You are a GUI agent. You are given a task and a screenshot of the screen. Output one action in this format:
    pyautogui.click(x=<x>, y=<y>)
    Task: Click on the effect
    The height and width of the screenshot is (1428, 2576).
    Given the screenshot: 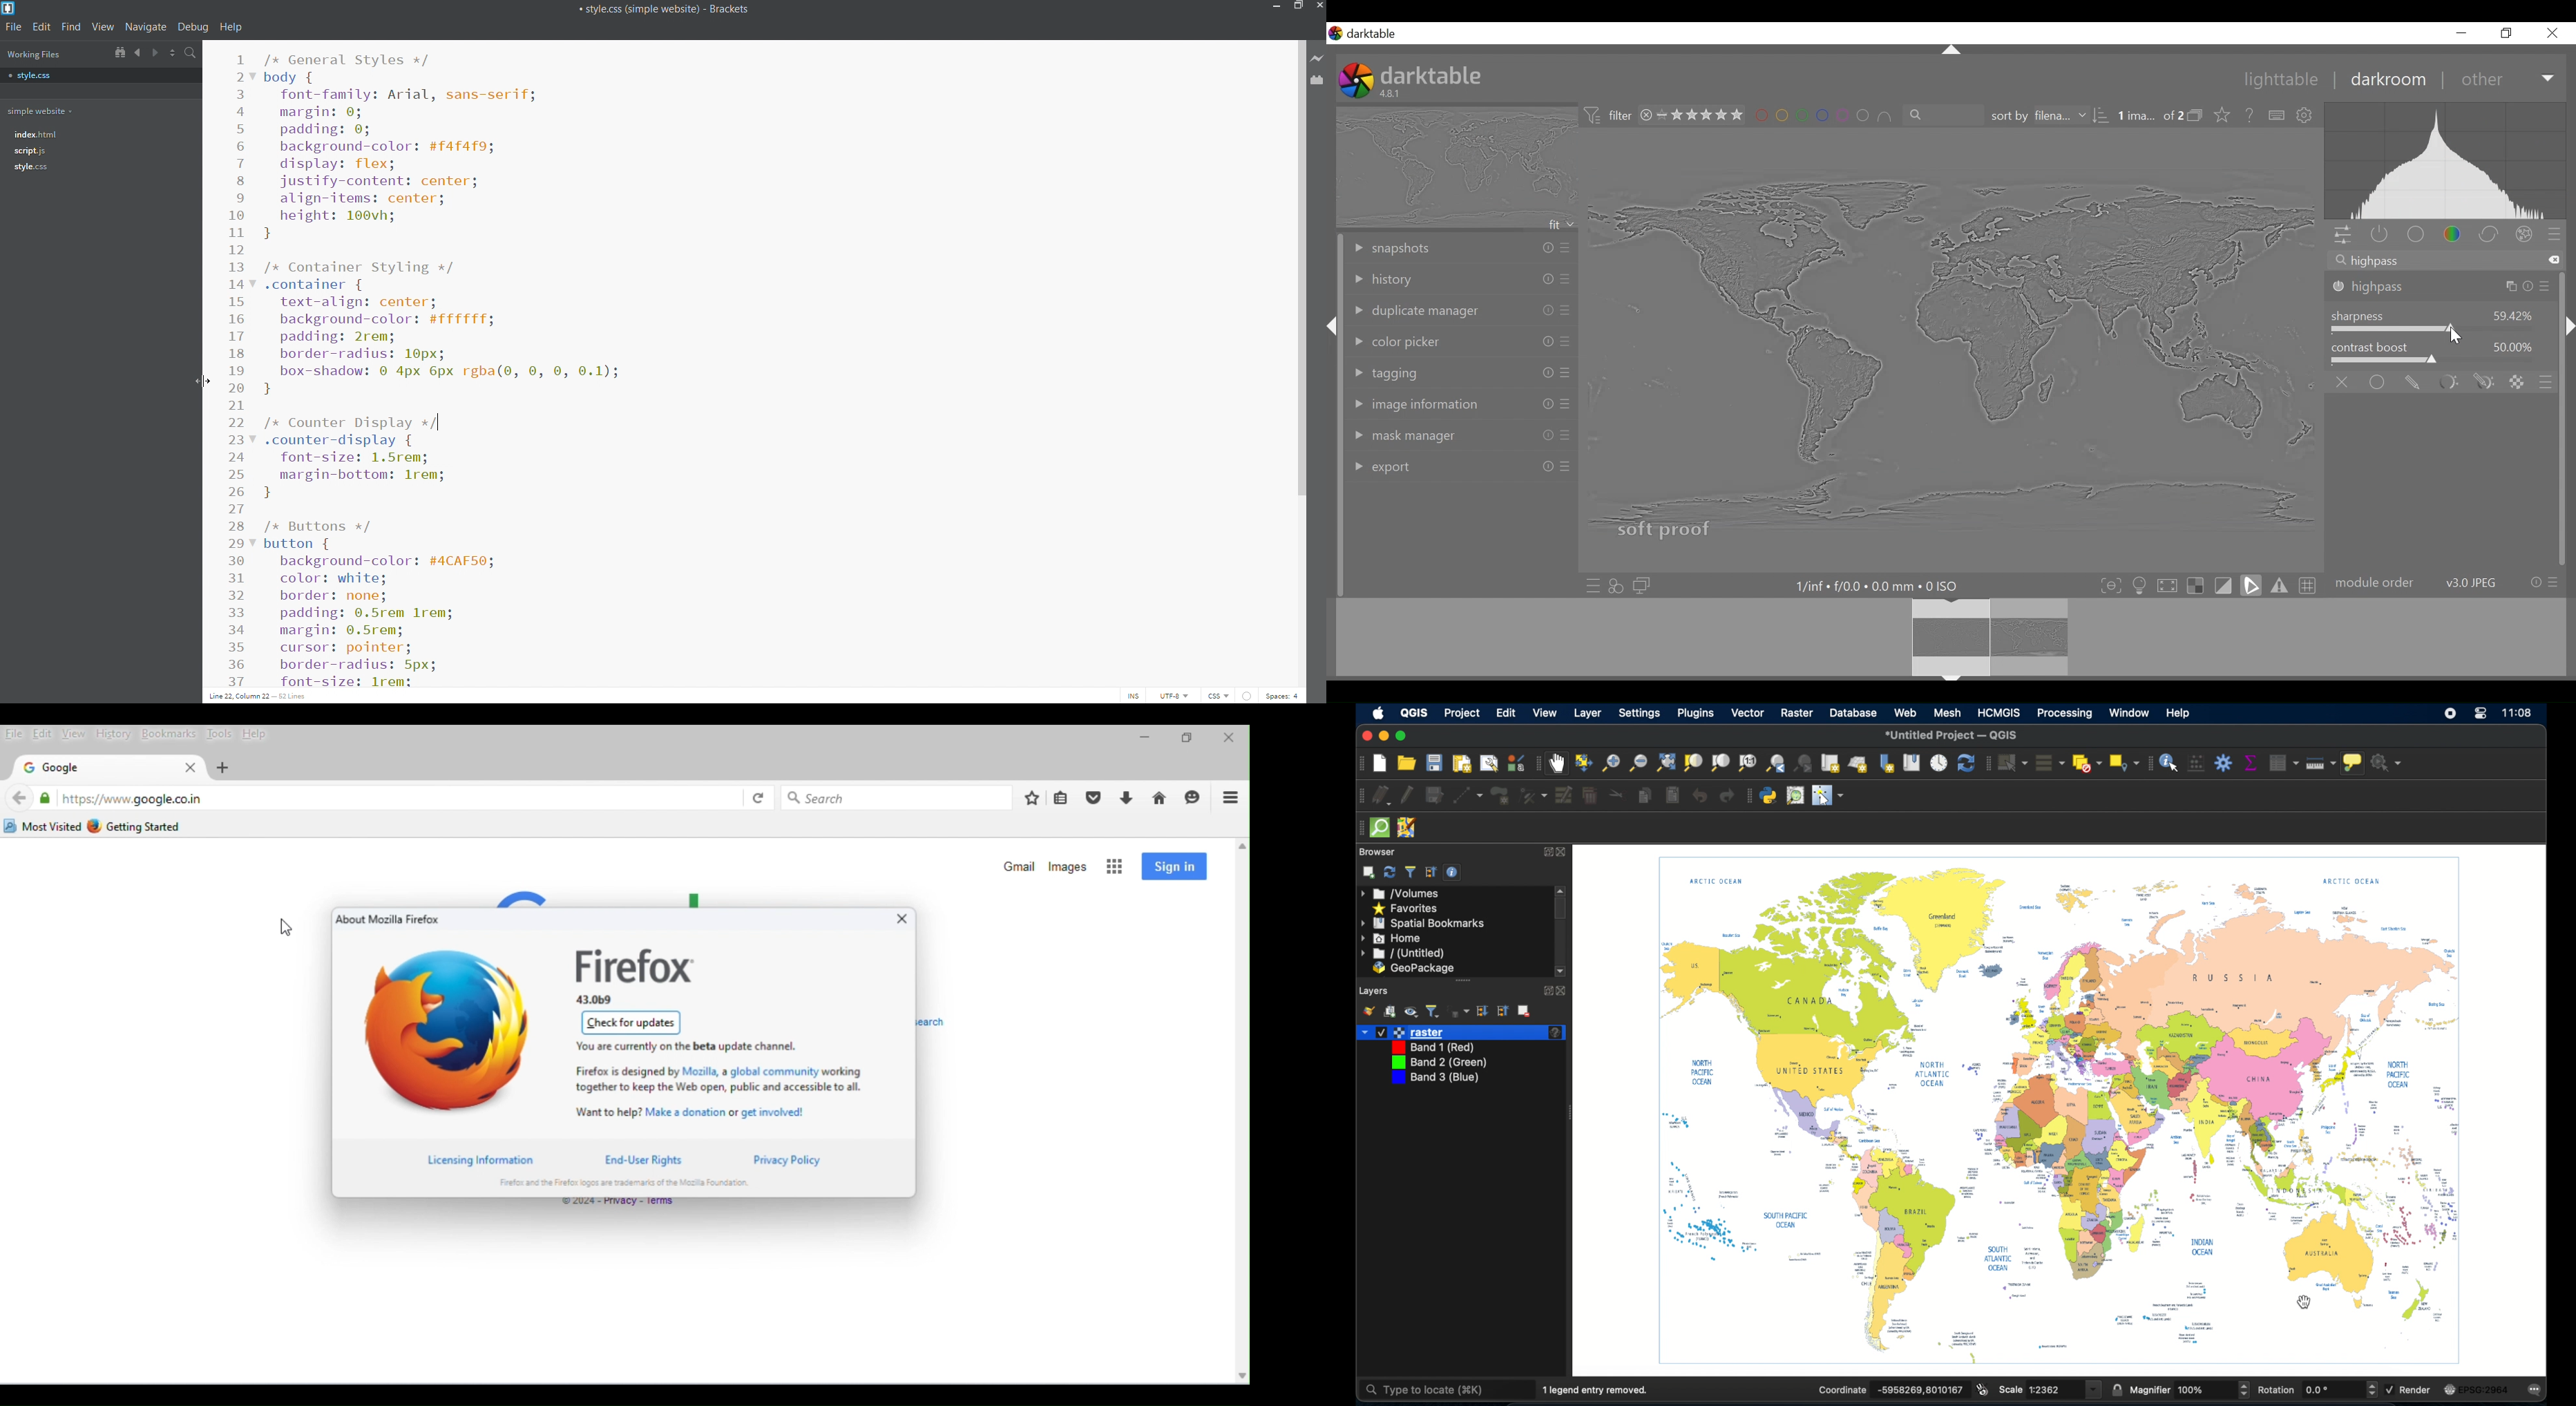 What is the action you would take?
    pyautogui.click(x=2525, y=235)
    